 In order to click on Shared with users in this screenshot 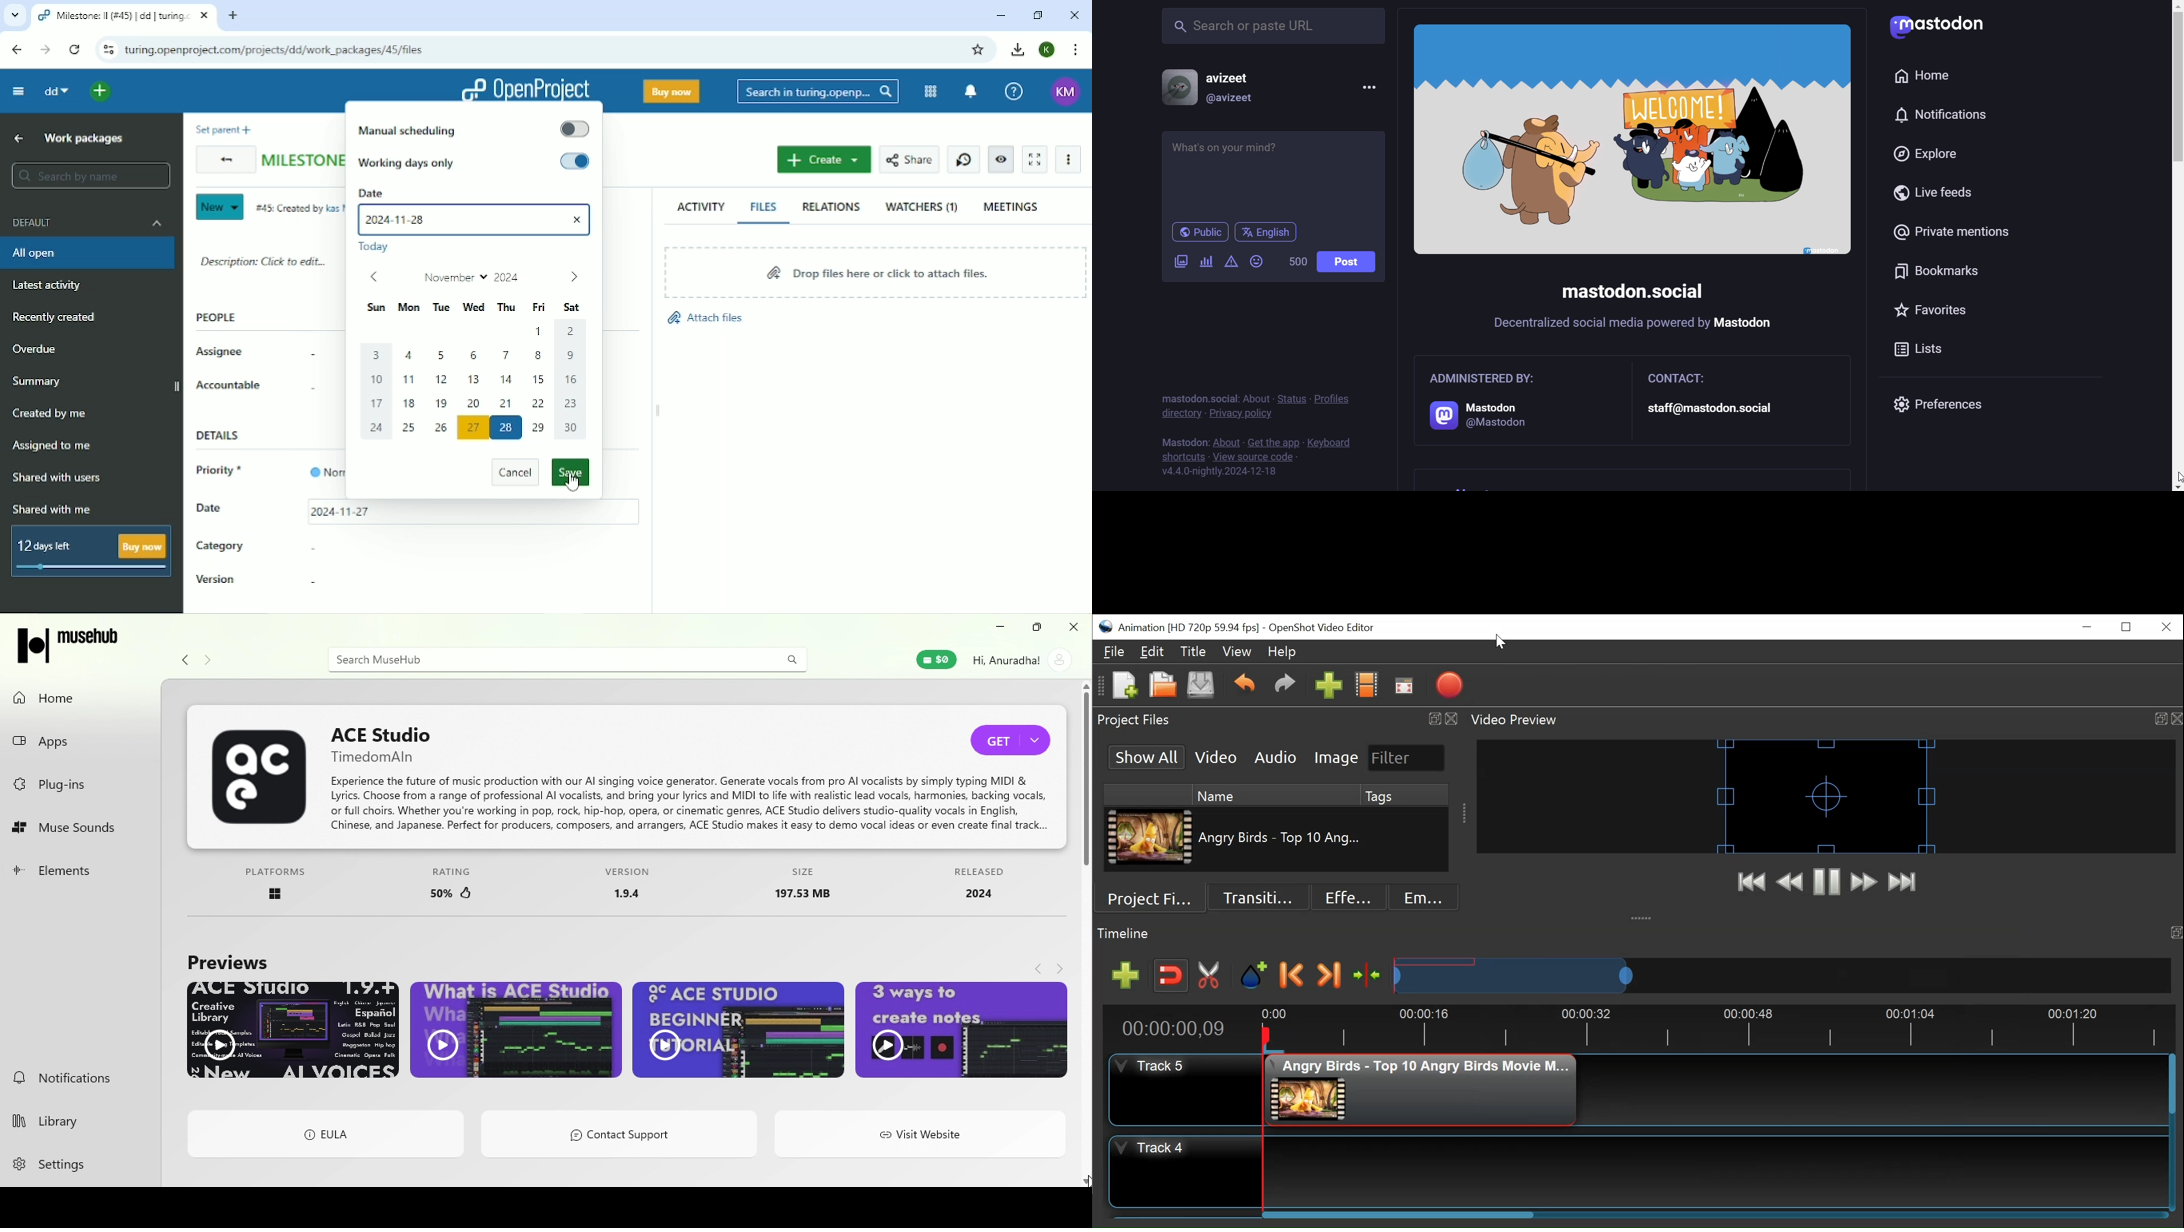, I will do `click(58, 478)`.